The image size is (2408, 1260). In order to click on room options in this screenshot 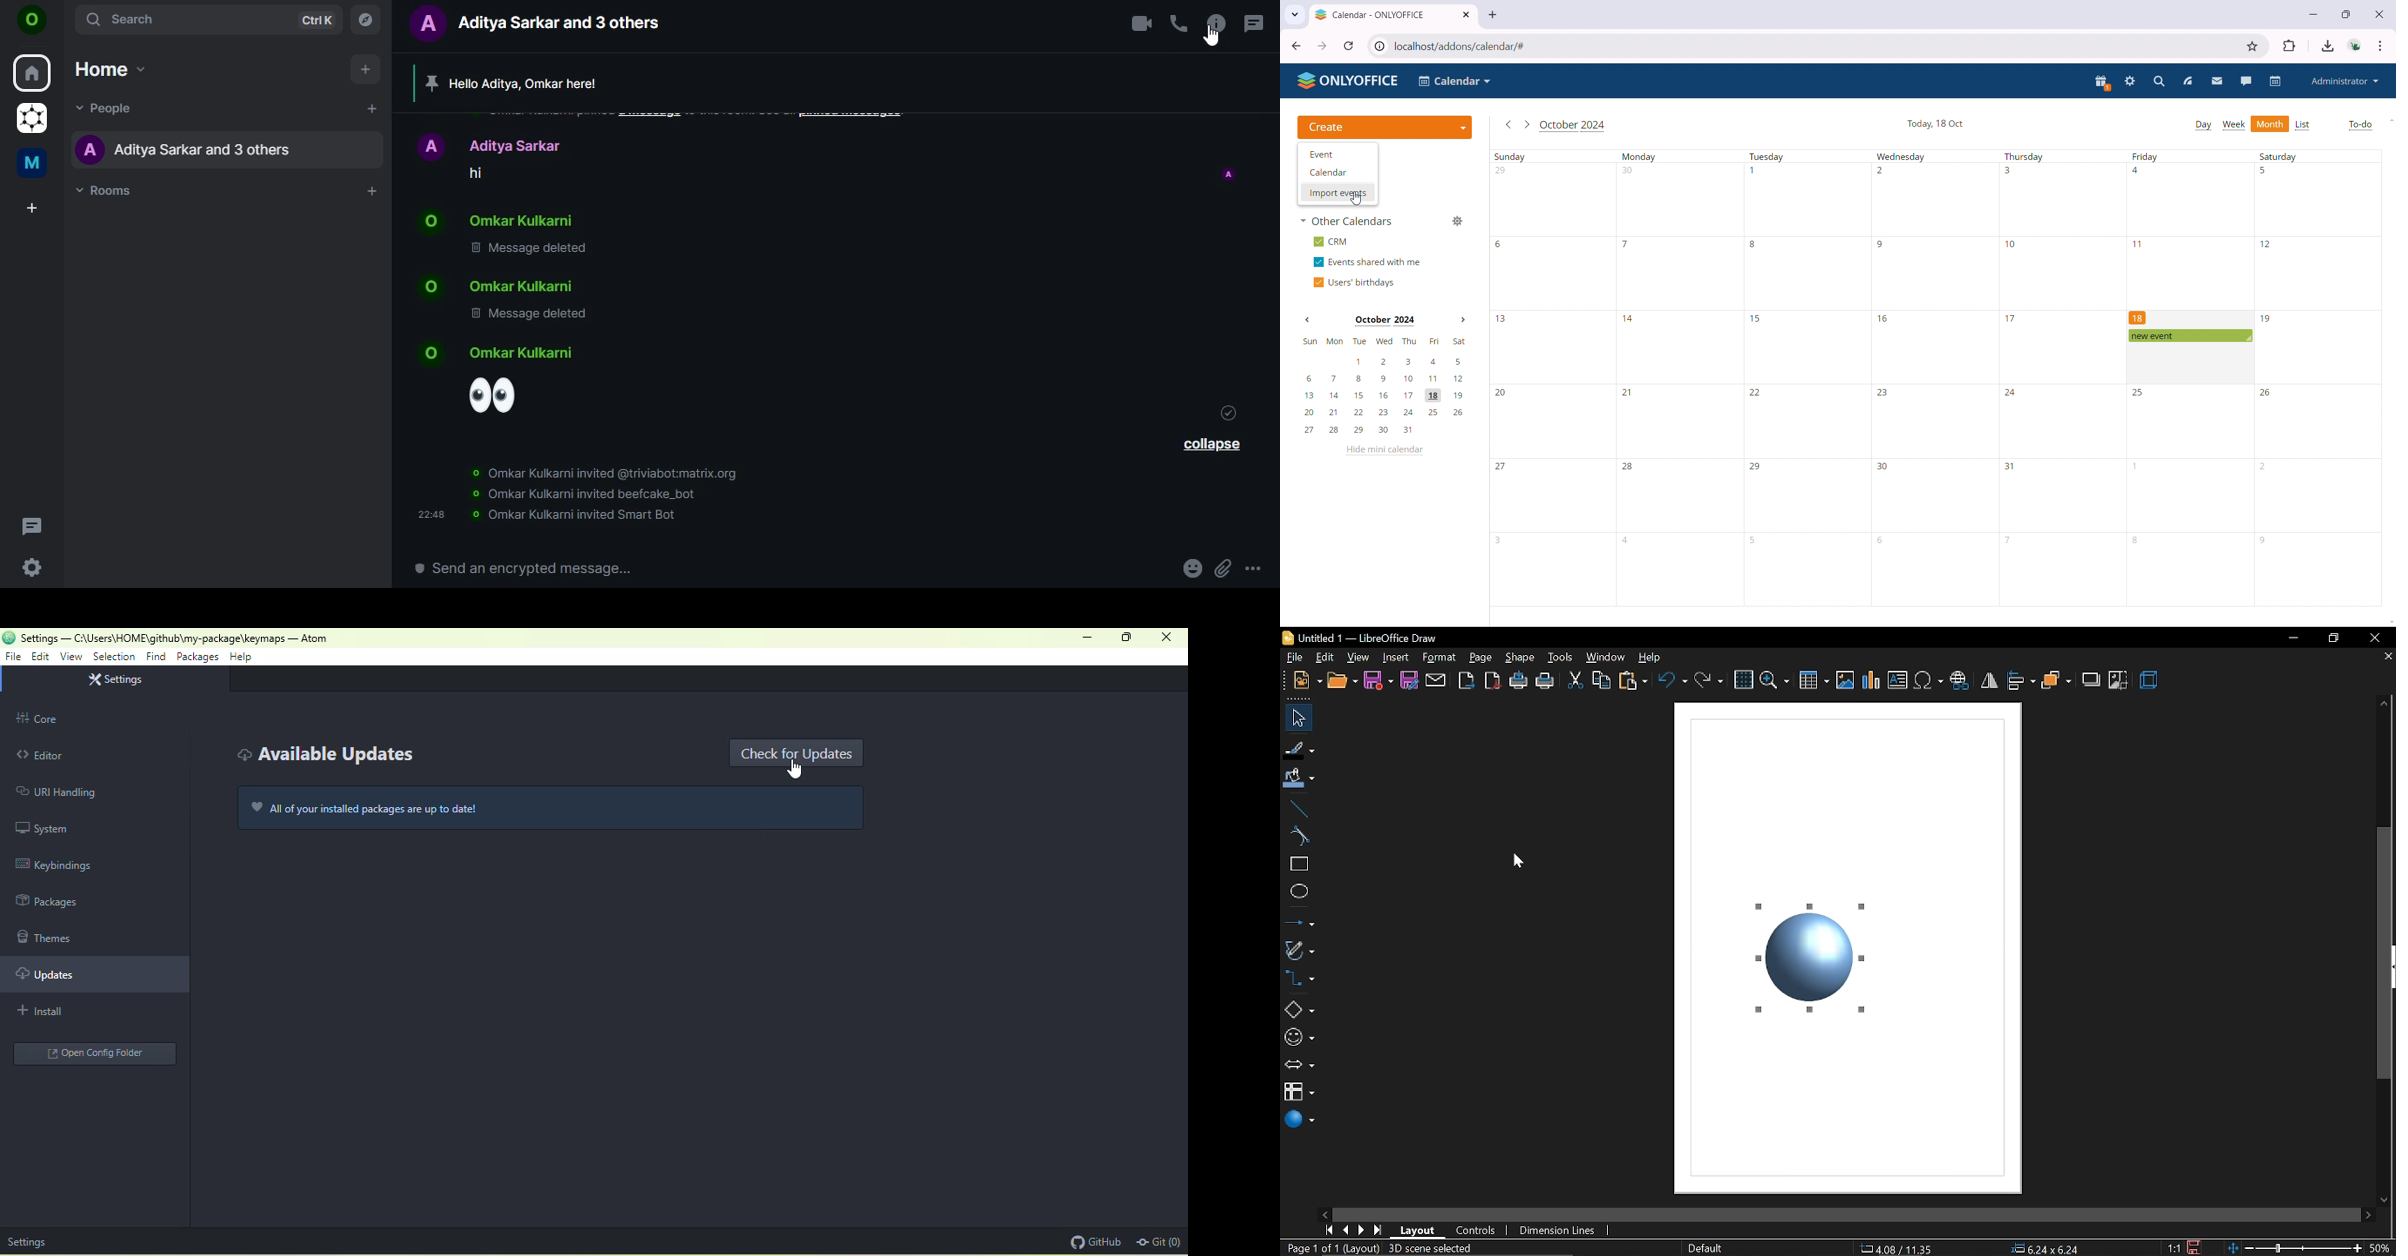, I will do `click(1214, 25)`.